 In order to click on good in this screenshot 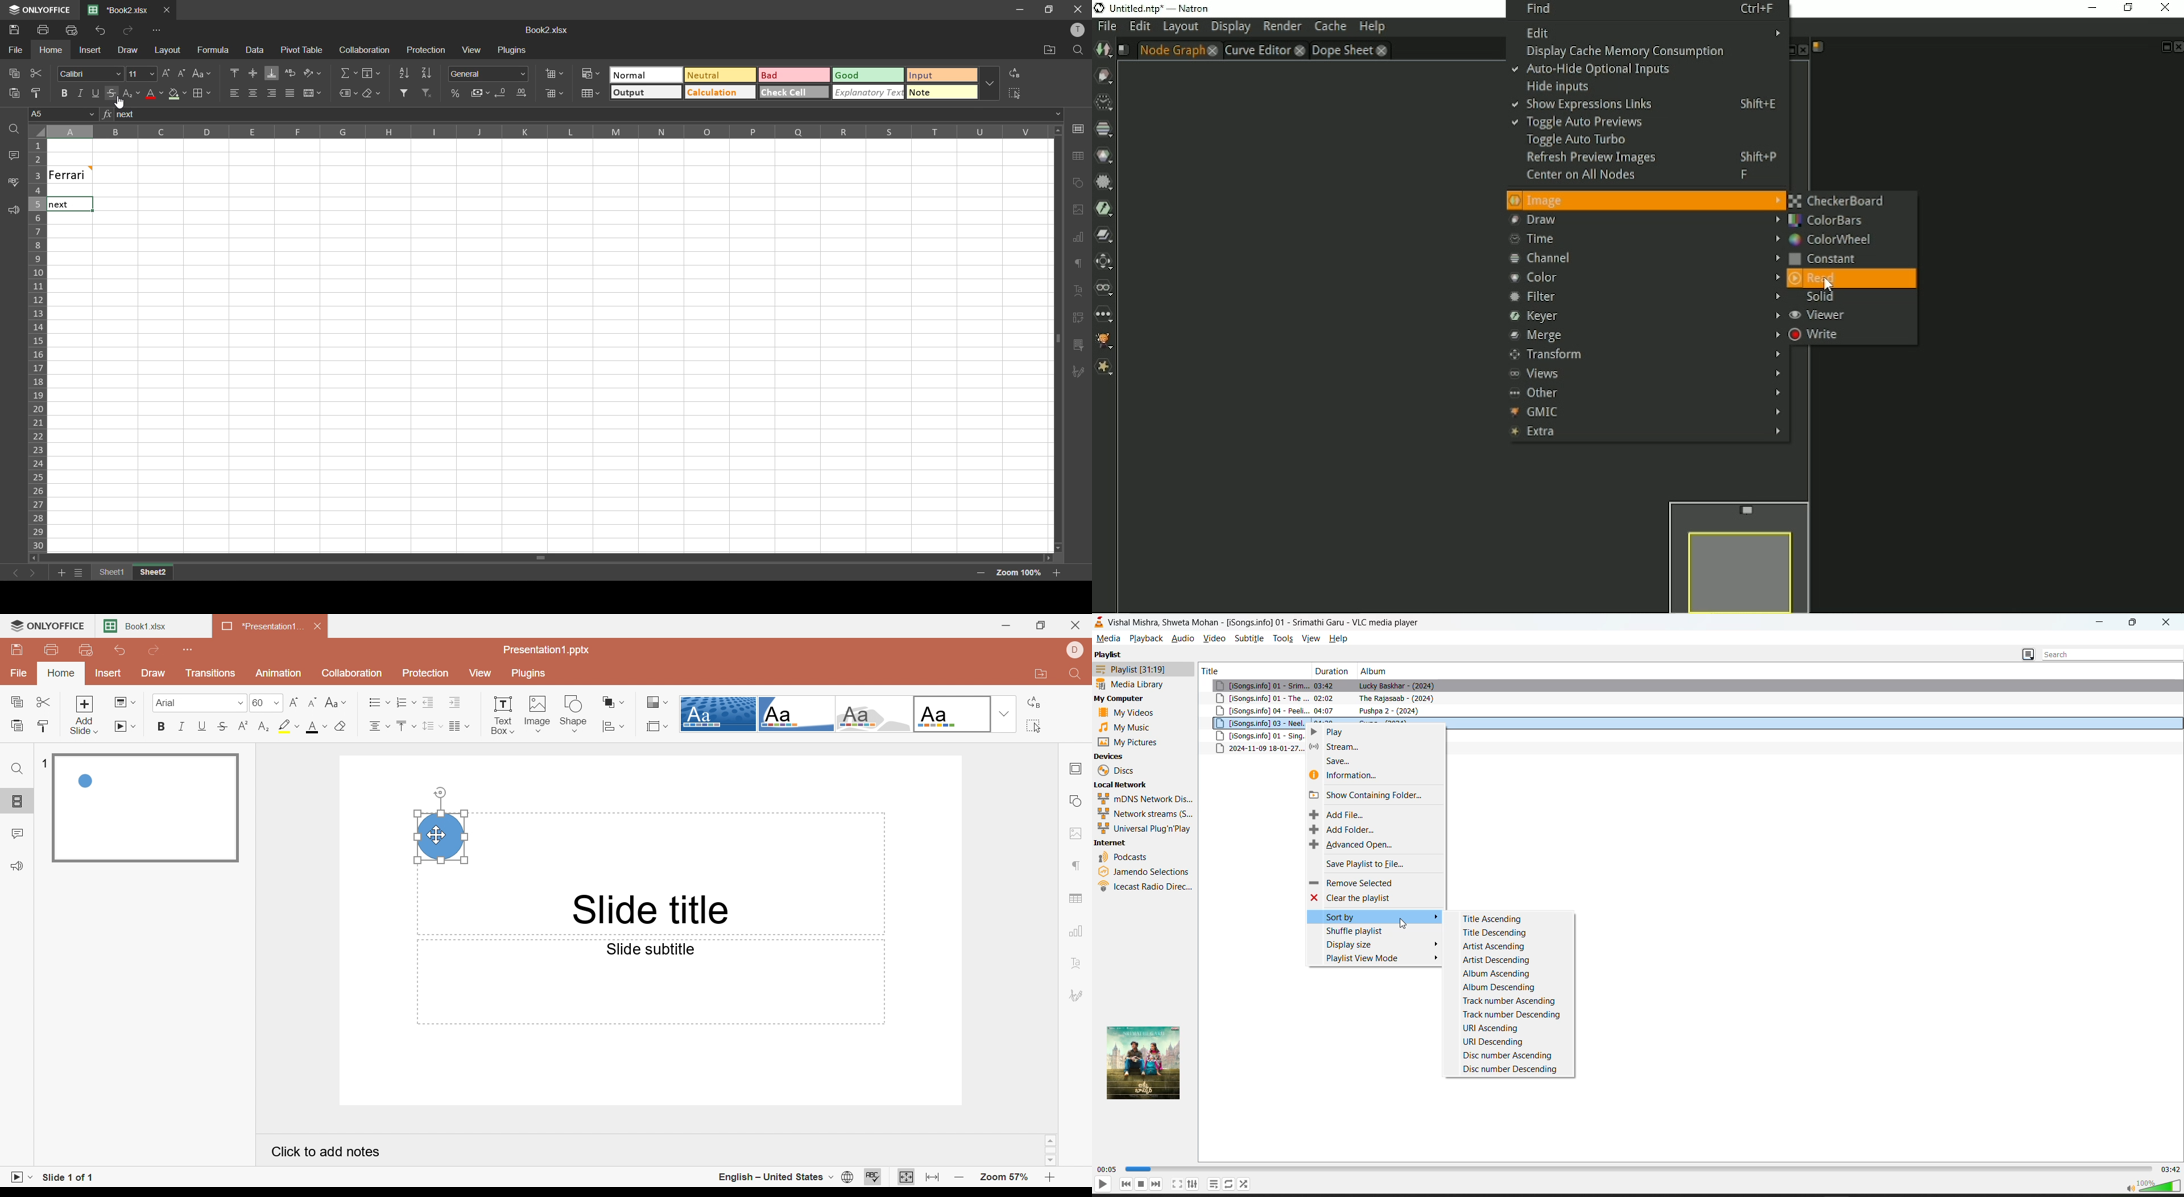, I will do `click(865, 76)`.